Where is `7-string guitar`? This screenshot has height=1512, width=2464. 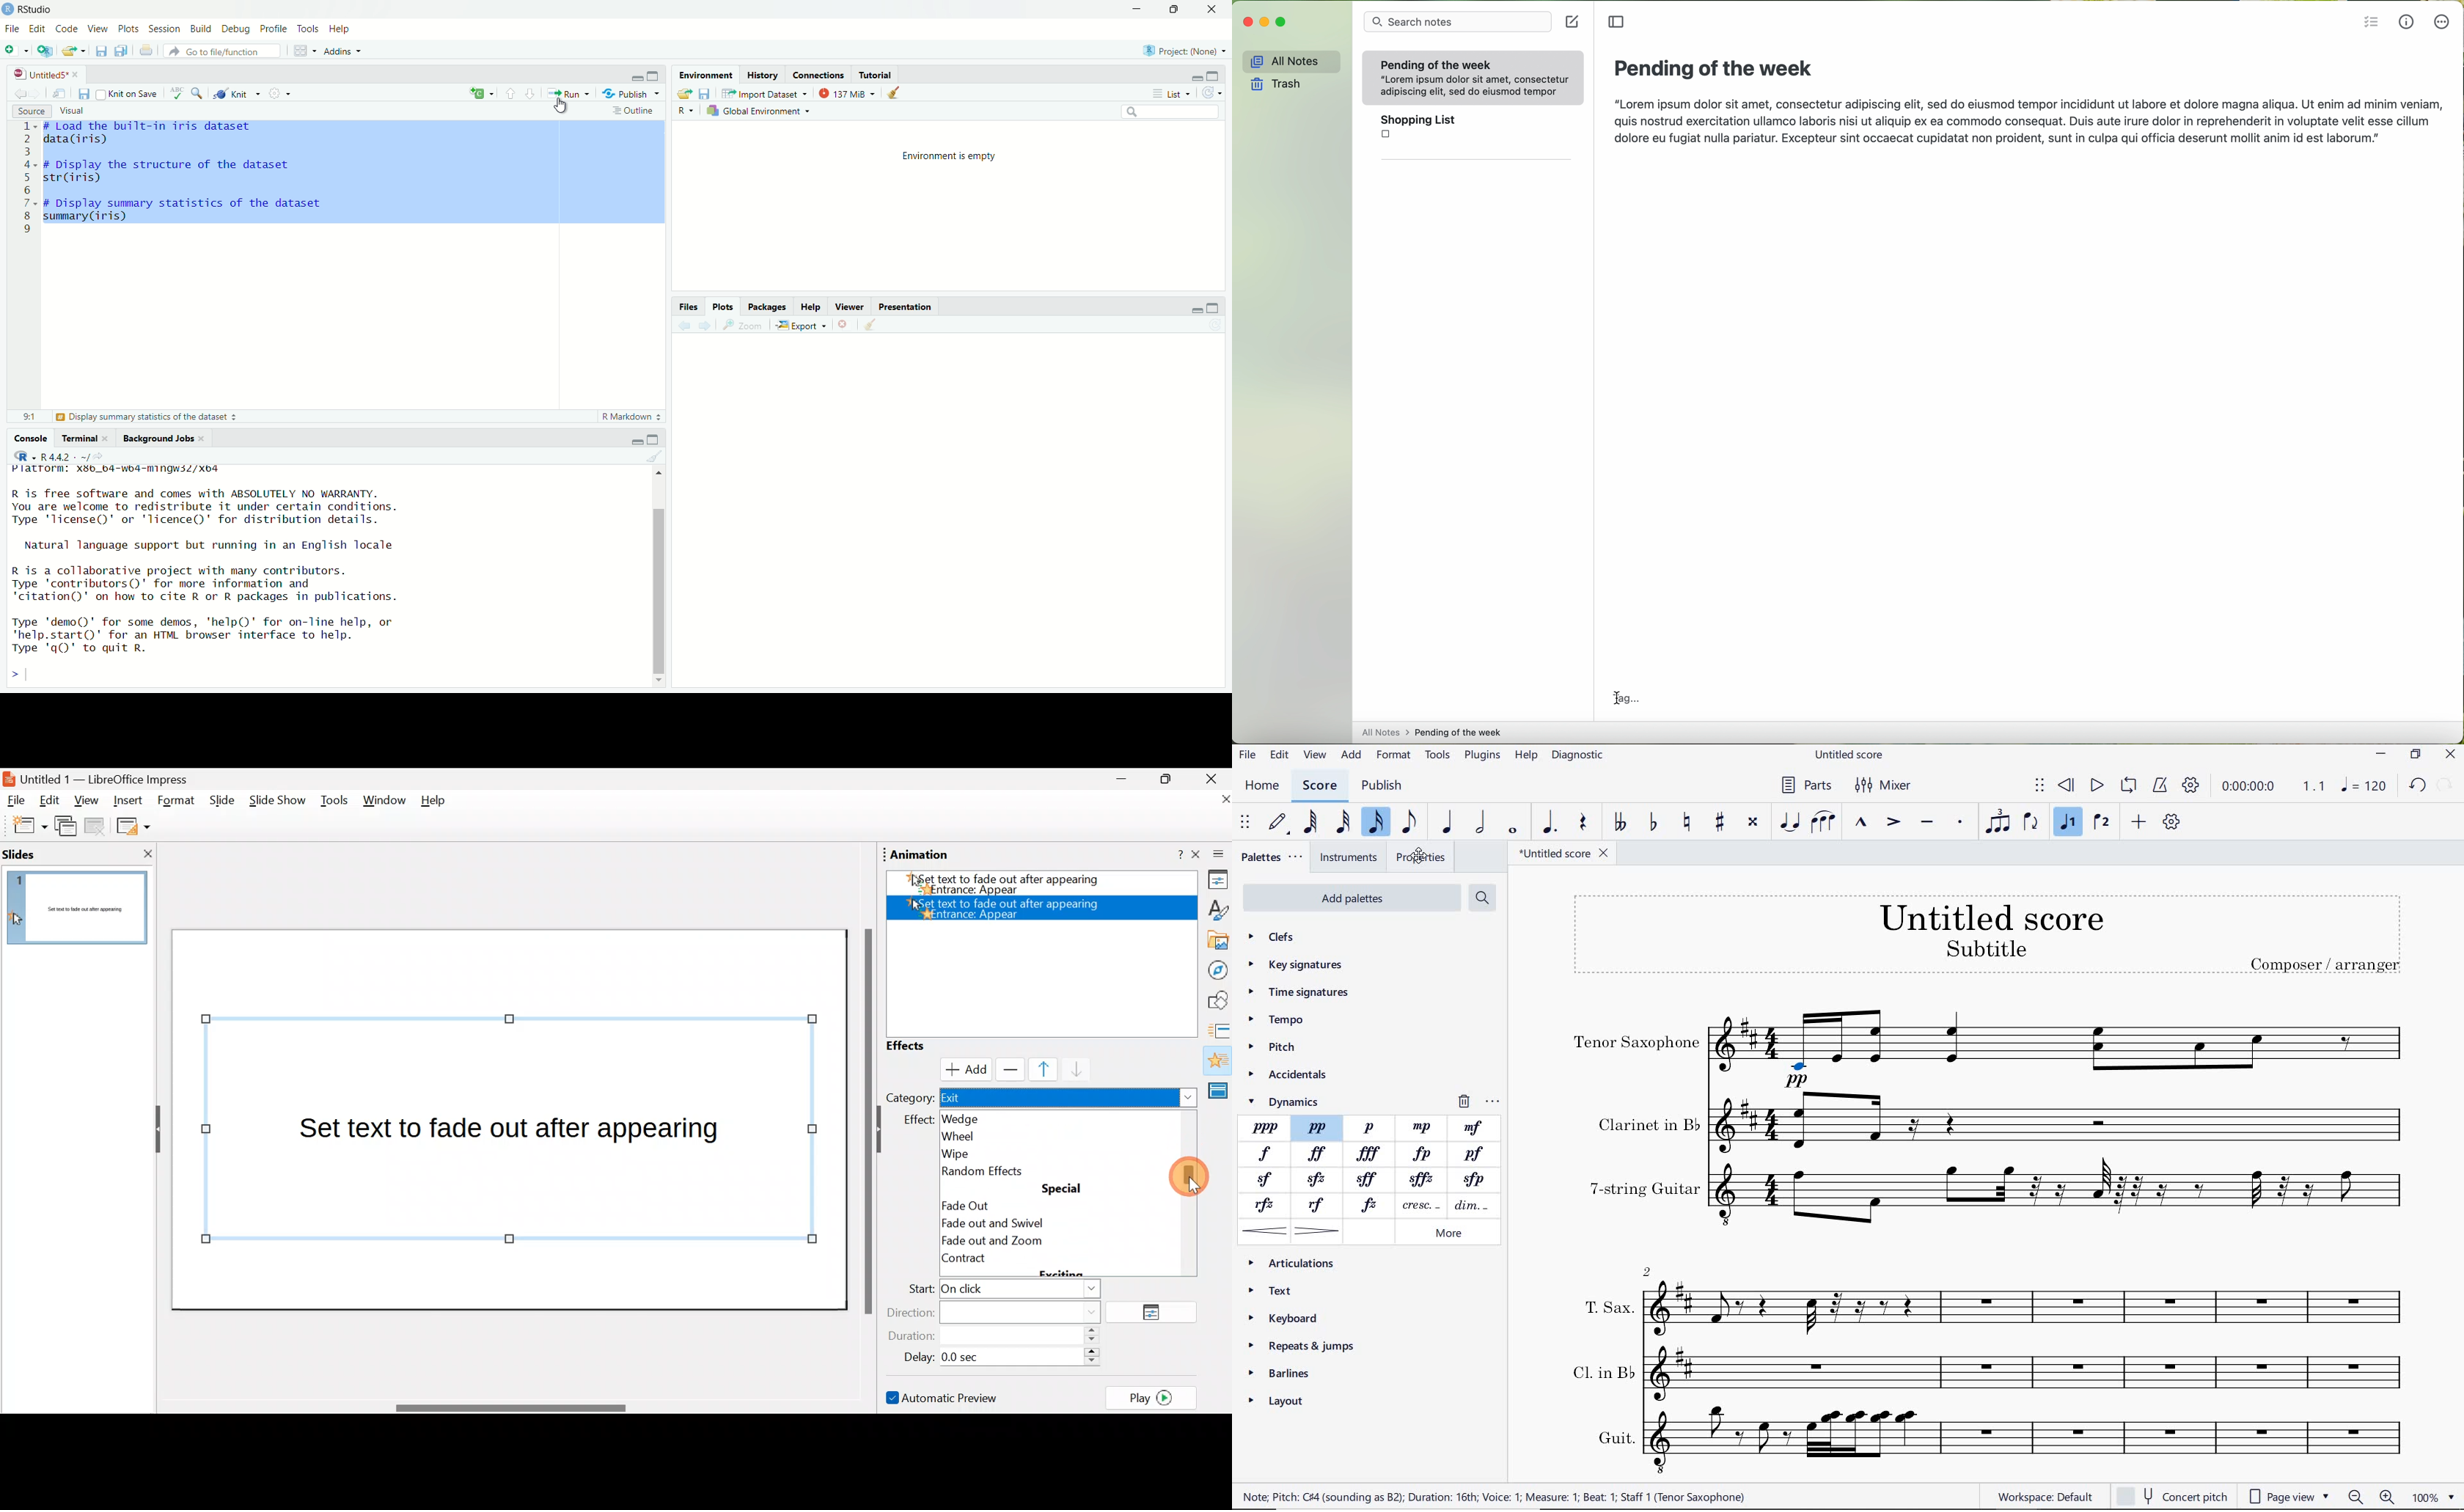
7-string guitar is located at coordinates (2063, 1199).